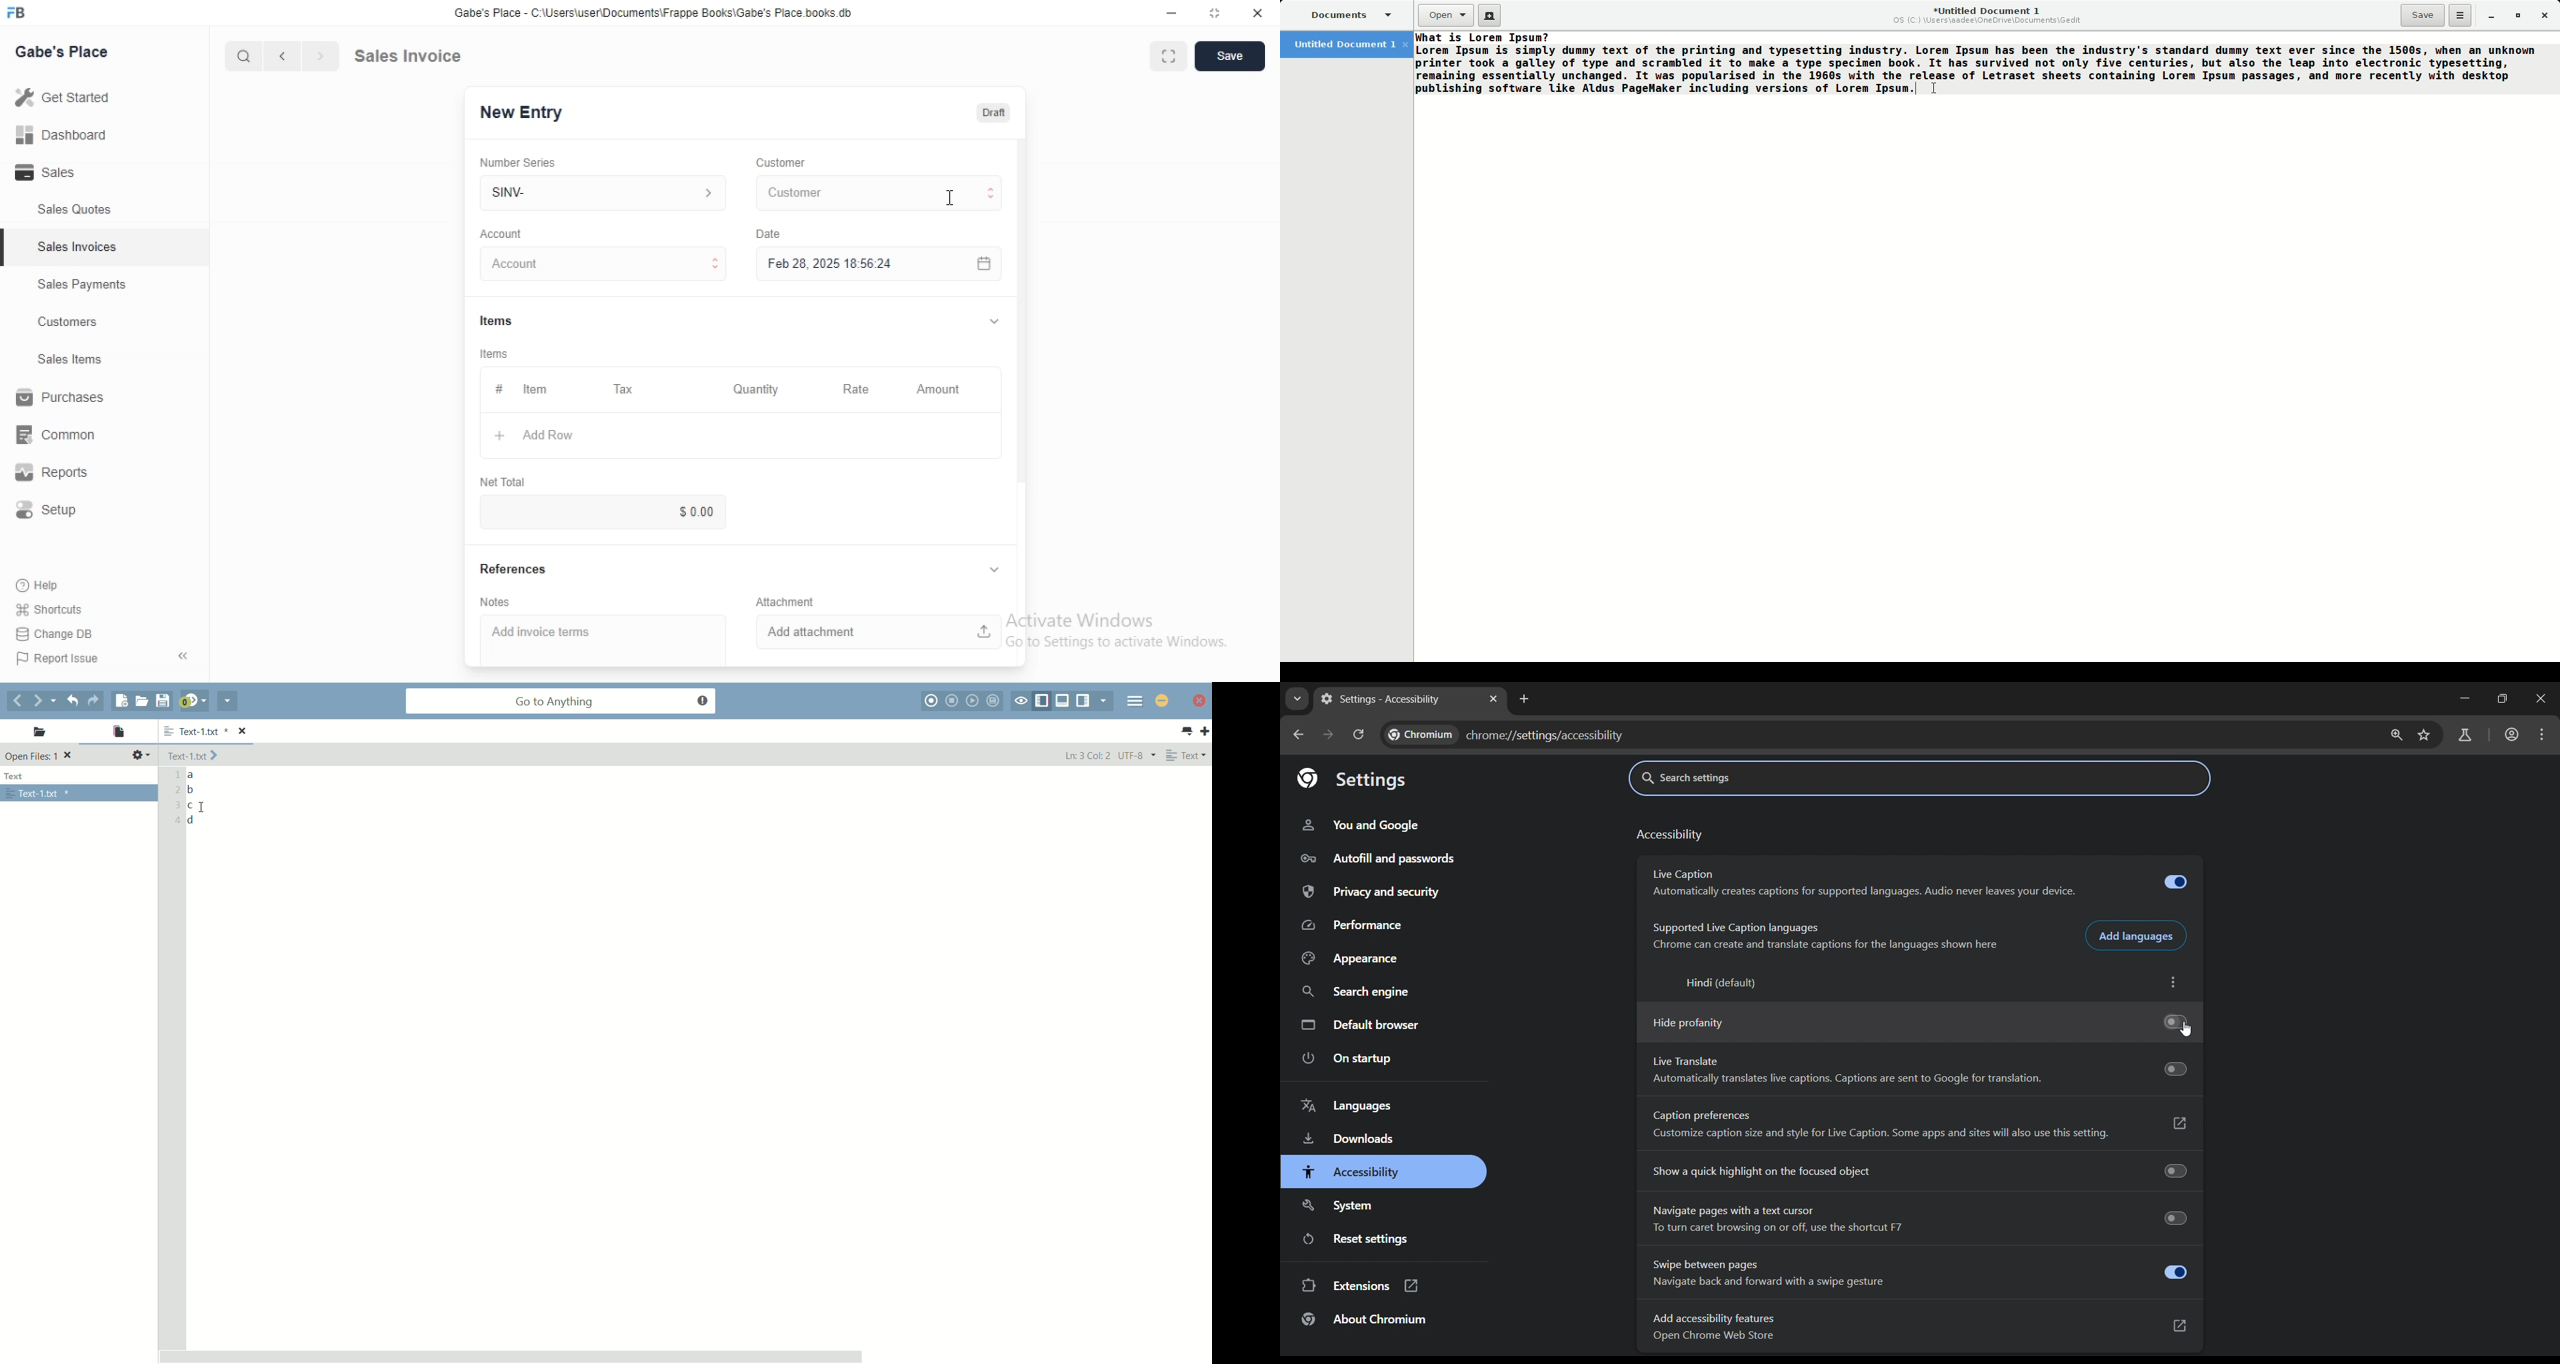 The width and height of the screenshot is (2576, 1372). What do you see at coordinates (1352, 1240) in the screenshot?
I see `reset settings` at bounding box center [1352, 1240].